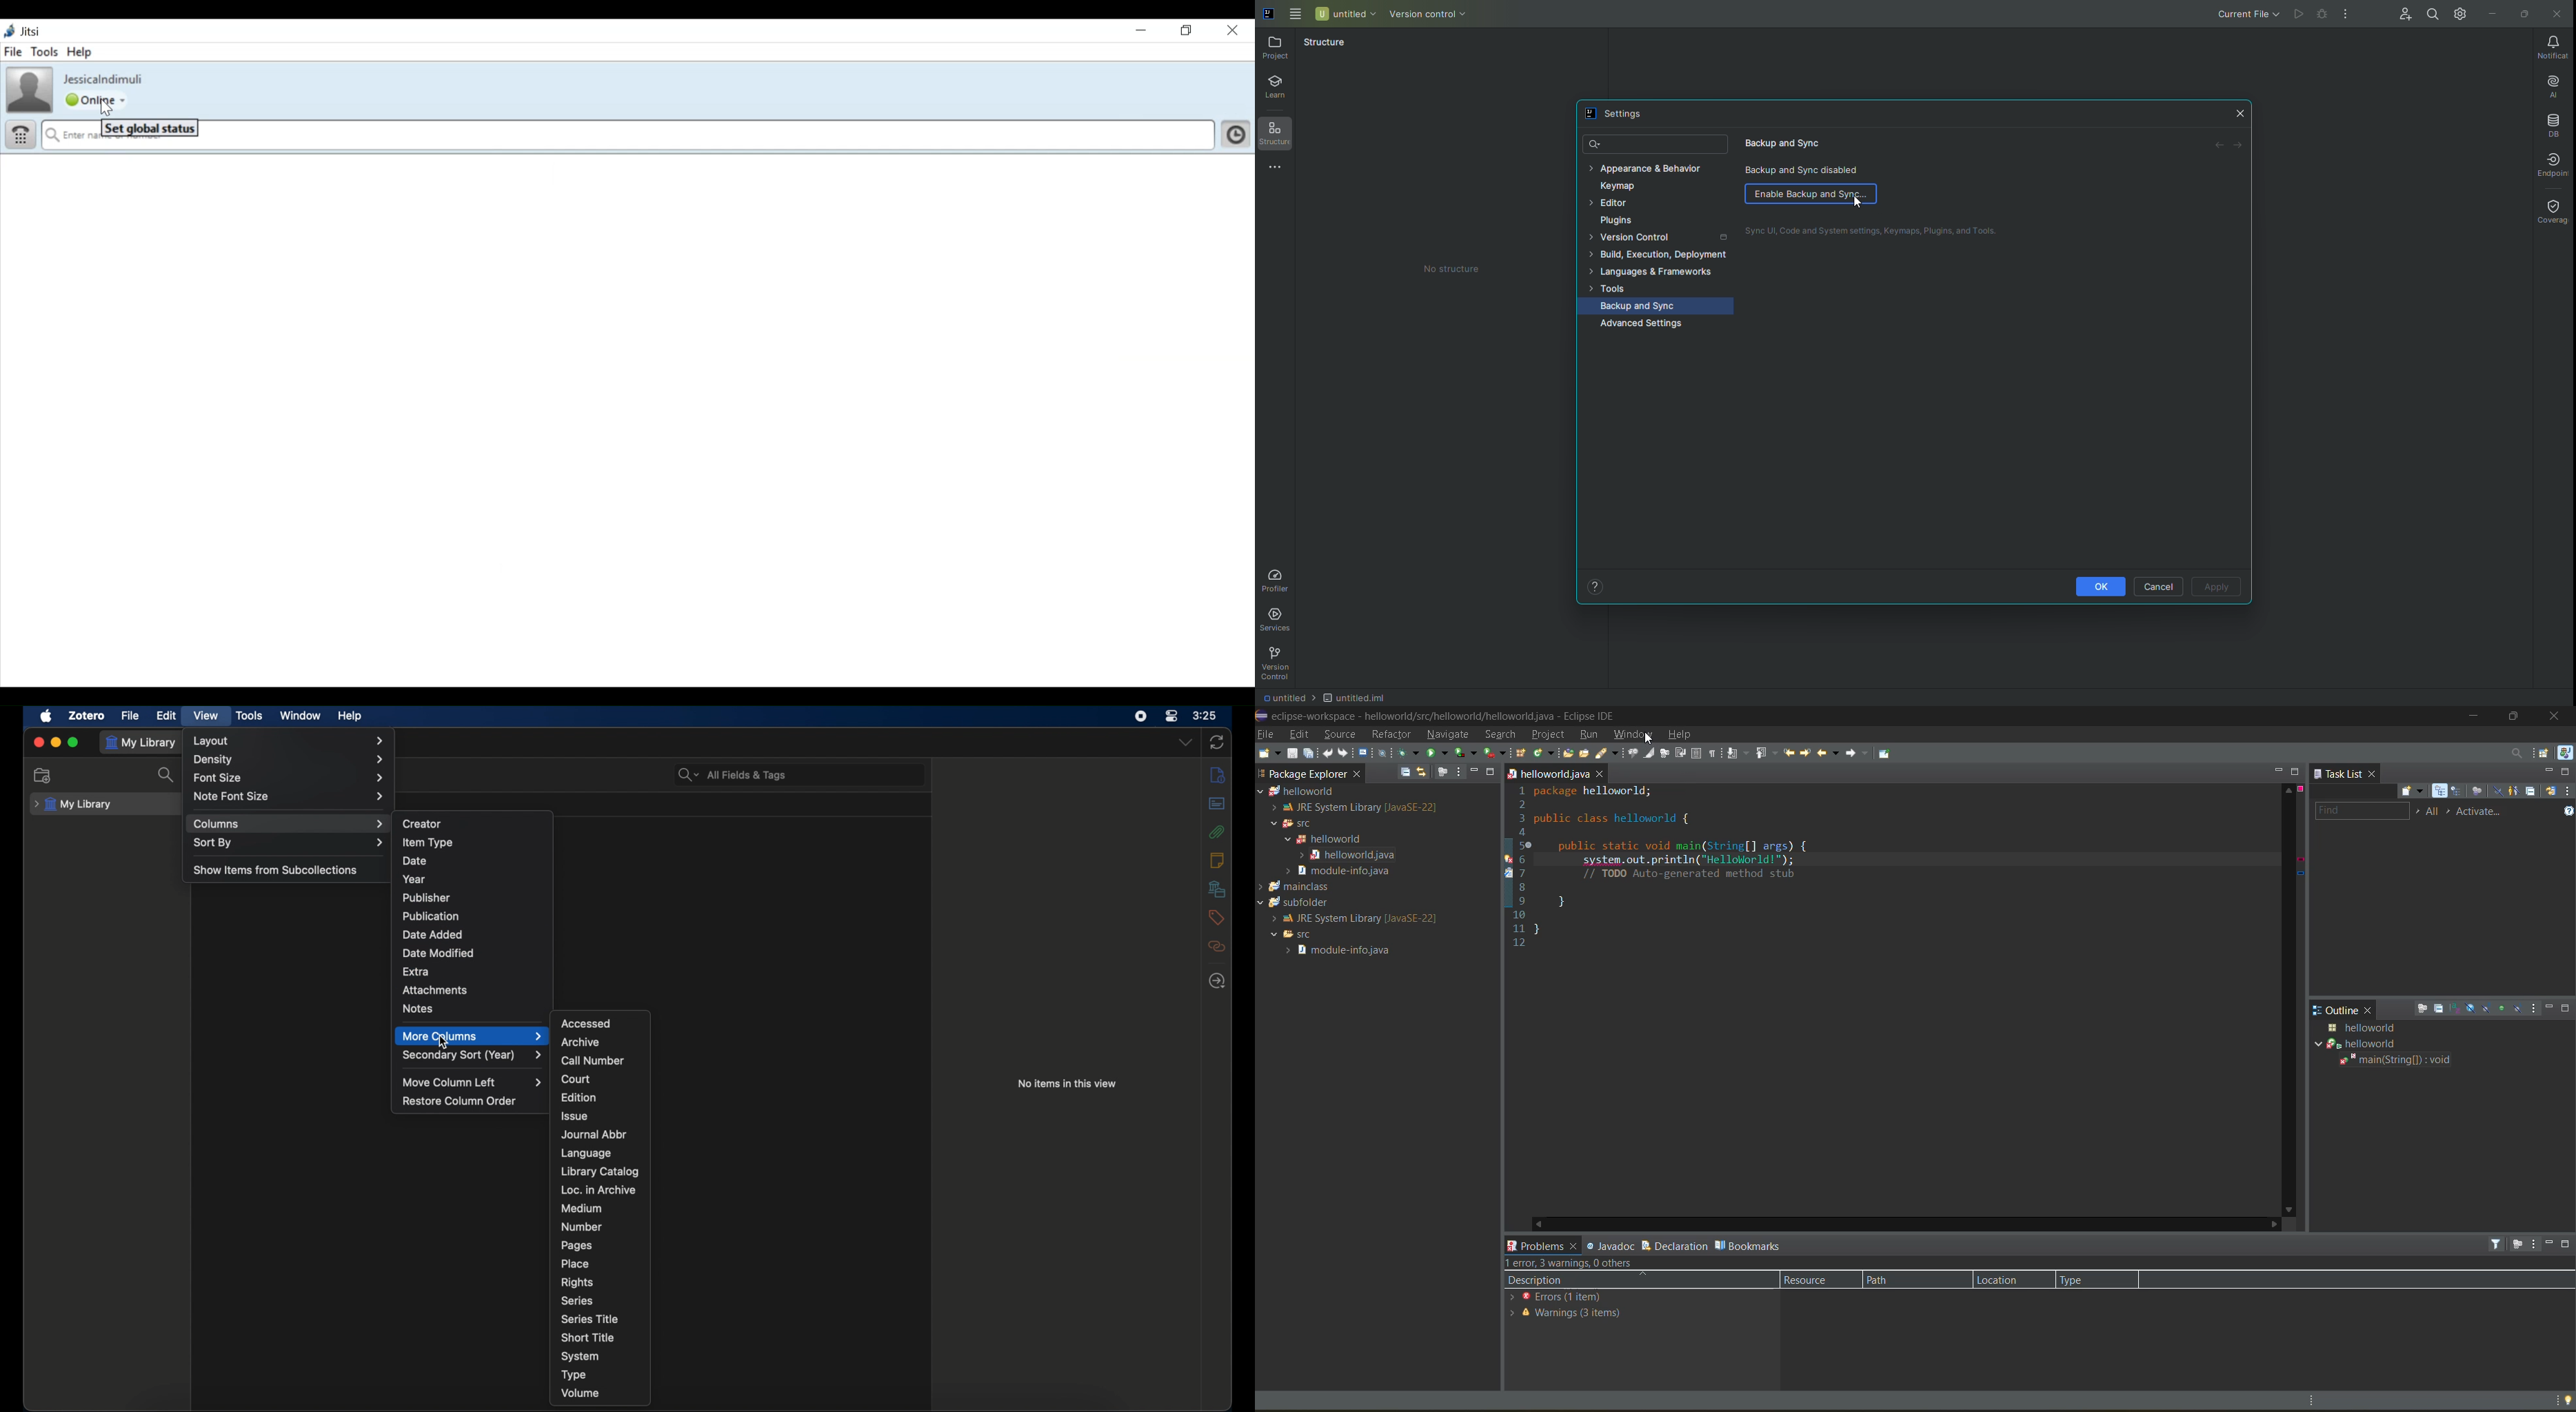 Image resolution: width=2576 pixels, height=1428 pixels. I want to click on Cursor, so click(441, 1042).